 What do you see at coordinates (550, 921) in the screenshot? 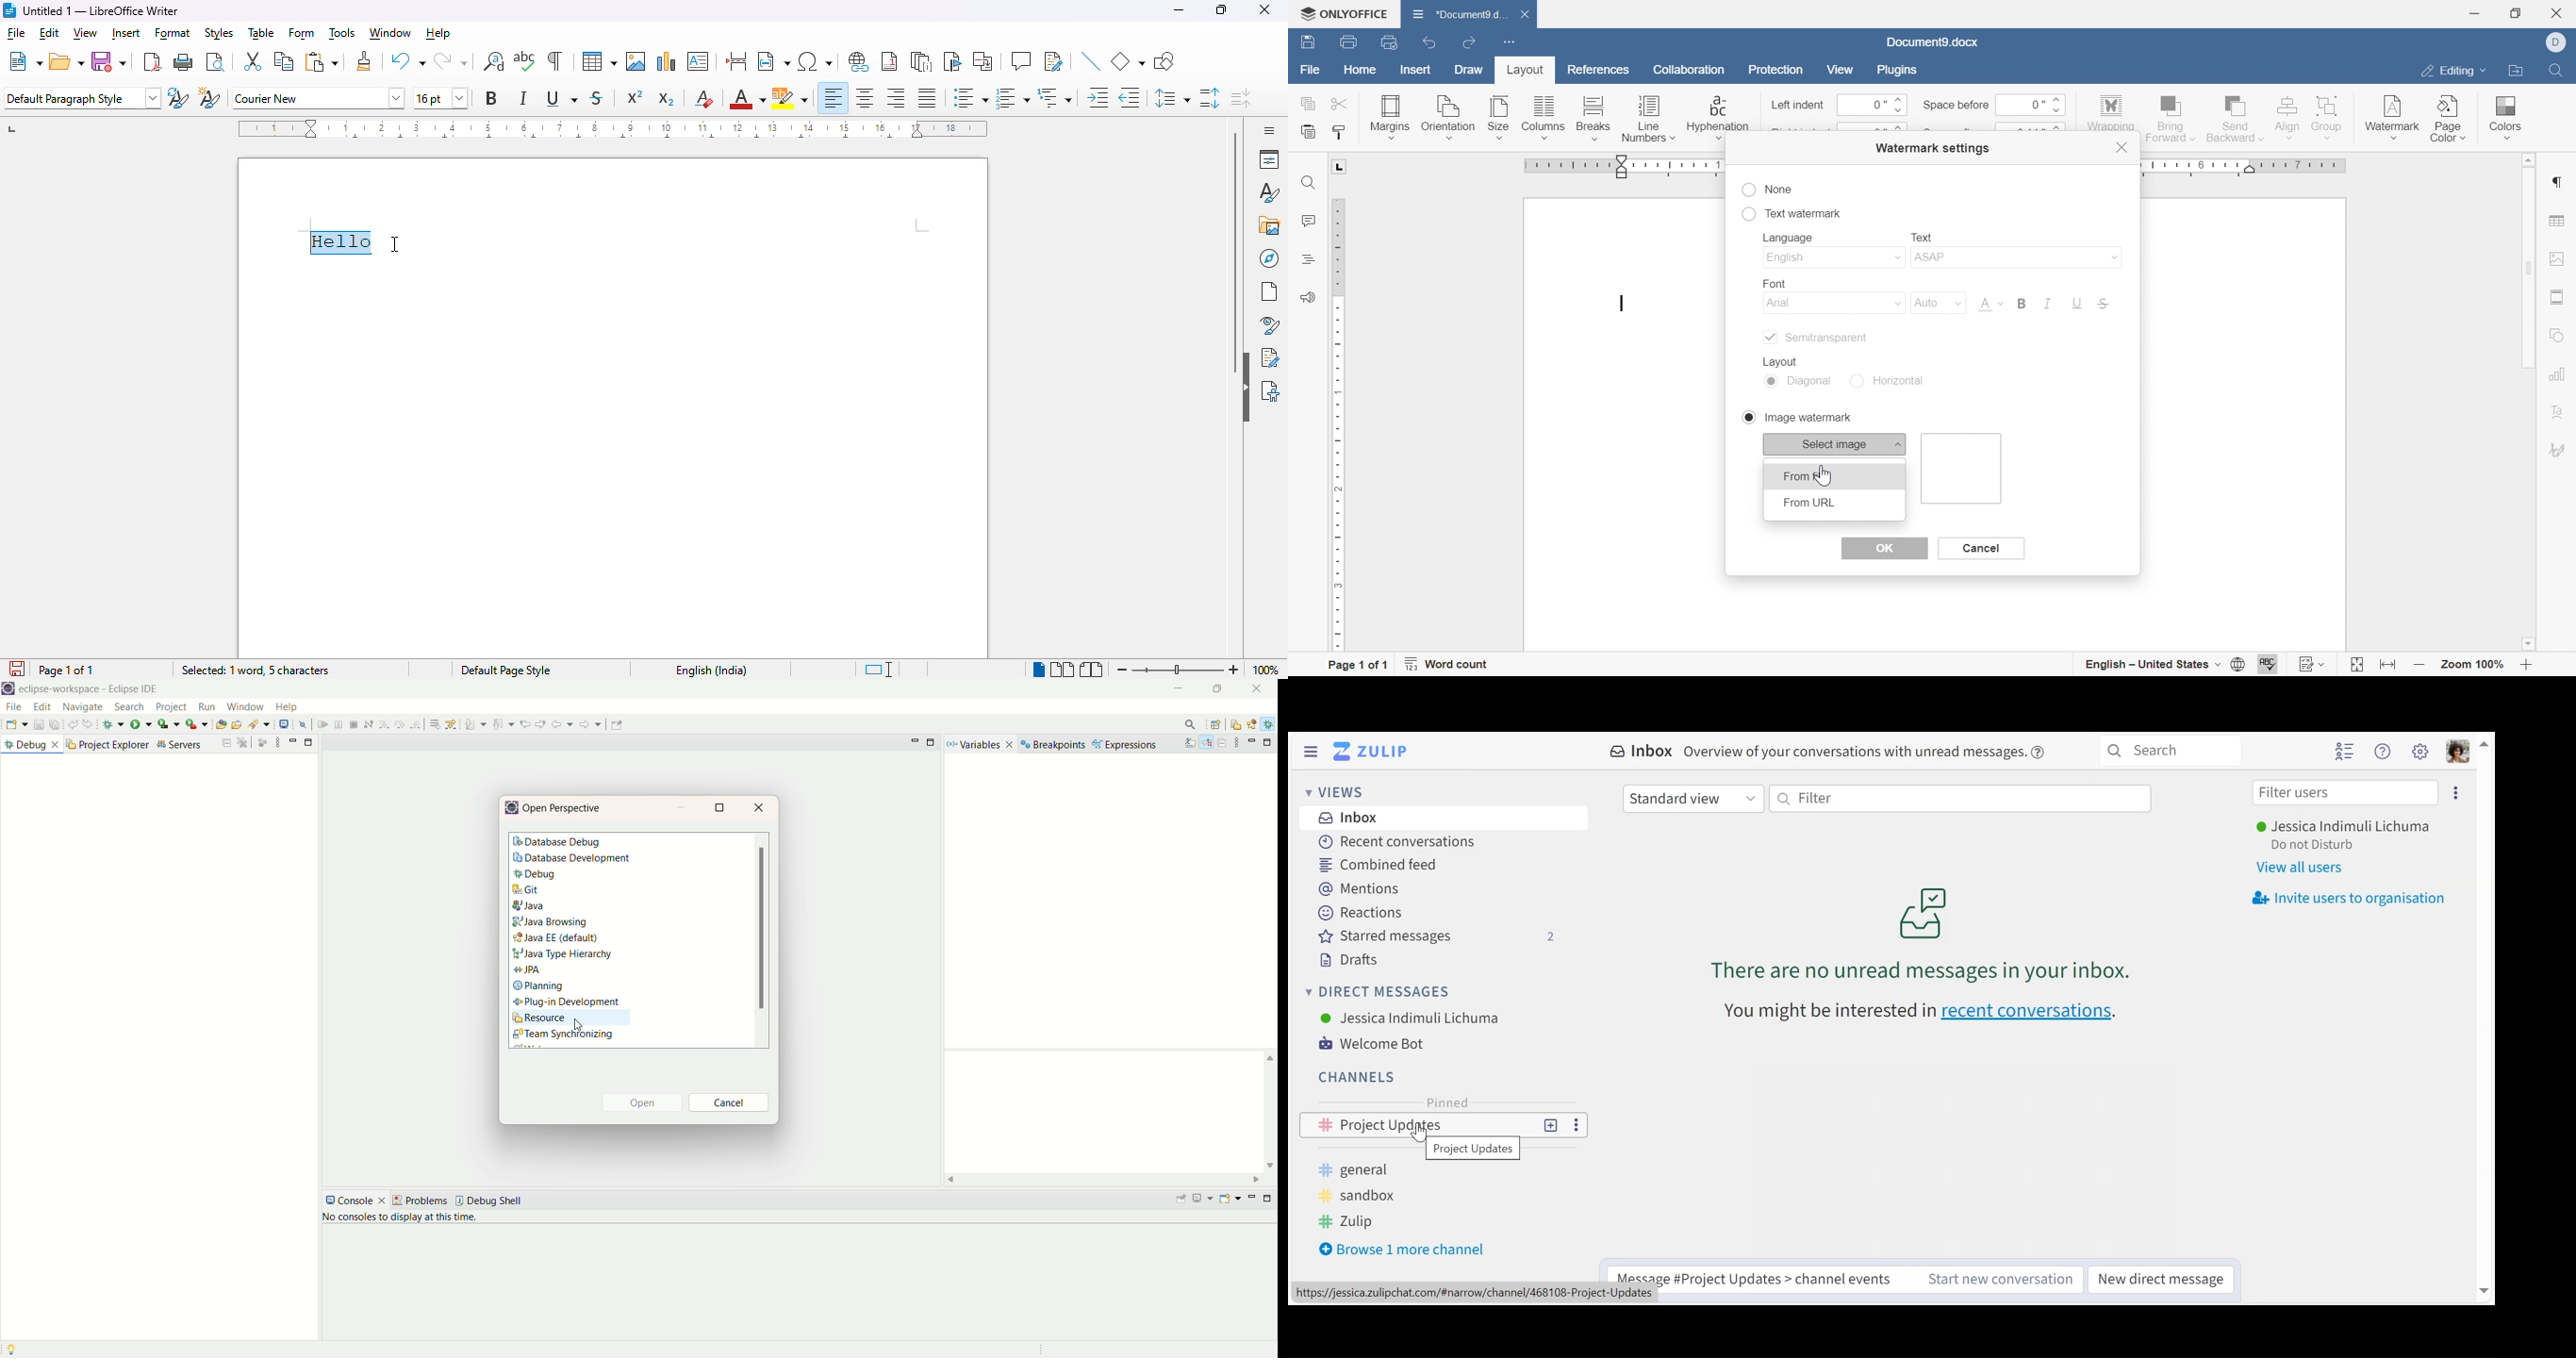
I see `java browsing` at bounding box center [550, 921].